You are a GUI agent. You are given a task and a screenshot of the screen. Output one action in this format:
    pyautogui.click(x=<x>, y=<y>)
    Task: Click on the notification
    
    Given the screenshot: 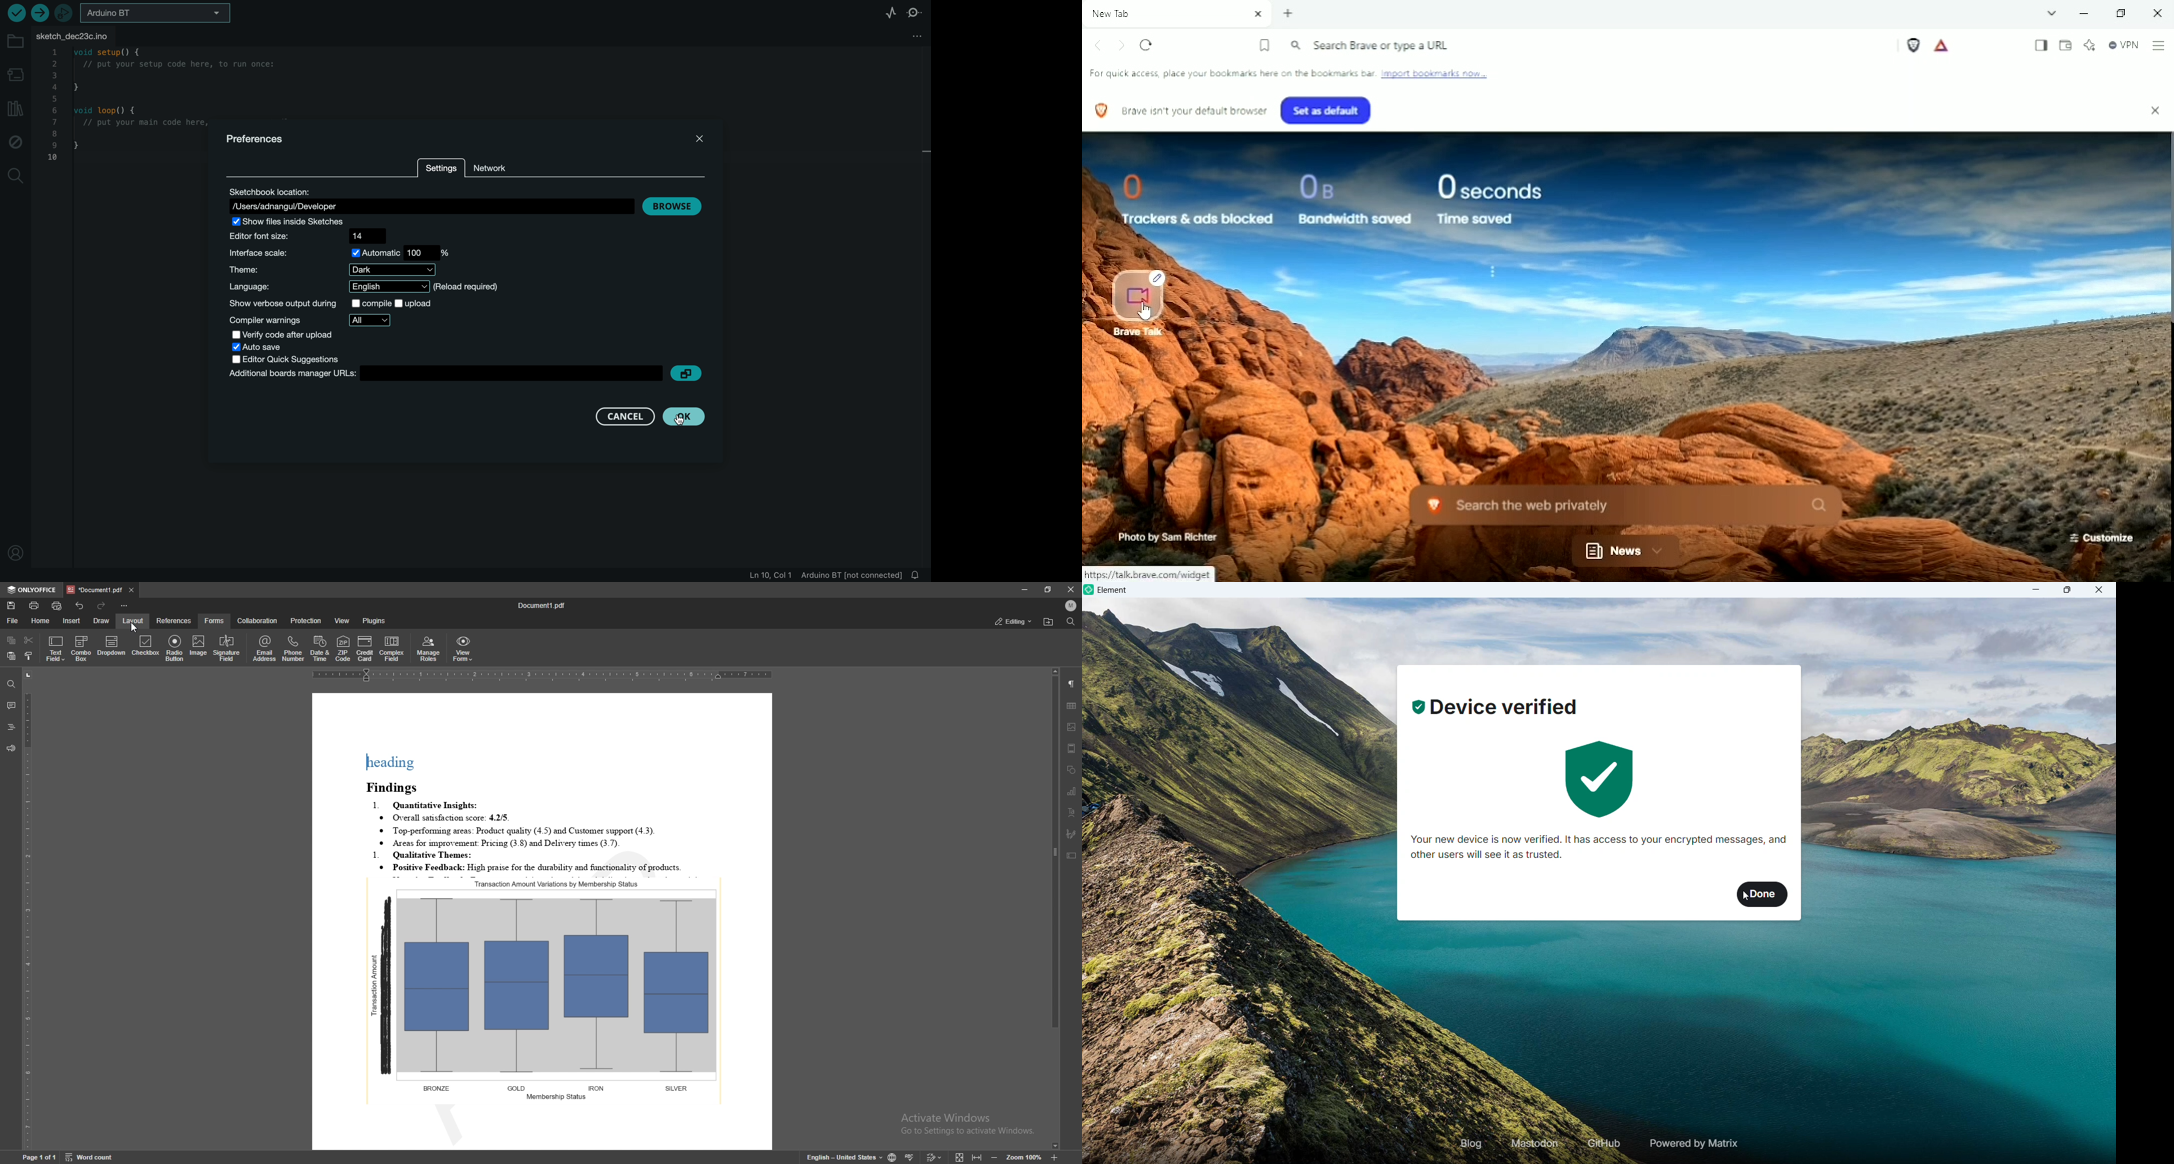 What is the action you would take?
    pyautogui.click(x=917, y=575)
    